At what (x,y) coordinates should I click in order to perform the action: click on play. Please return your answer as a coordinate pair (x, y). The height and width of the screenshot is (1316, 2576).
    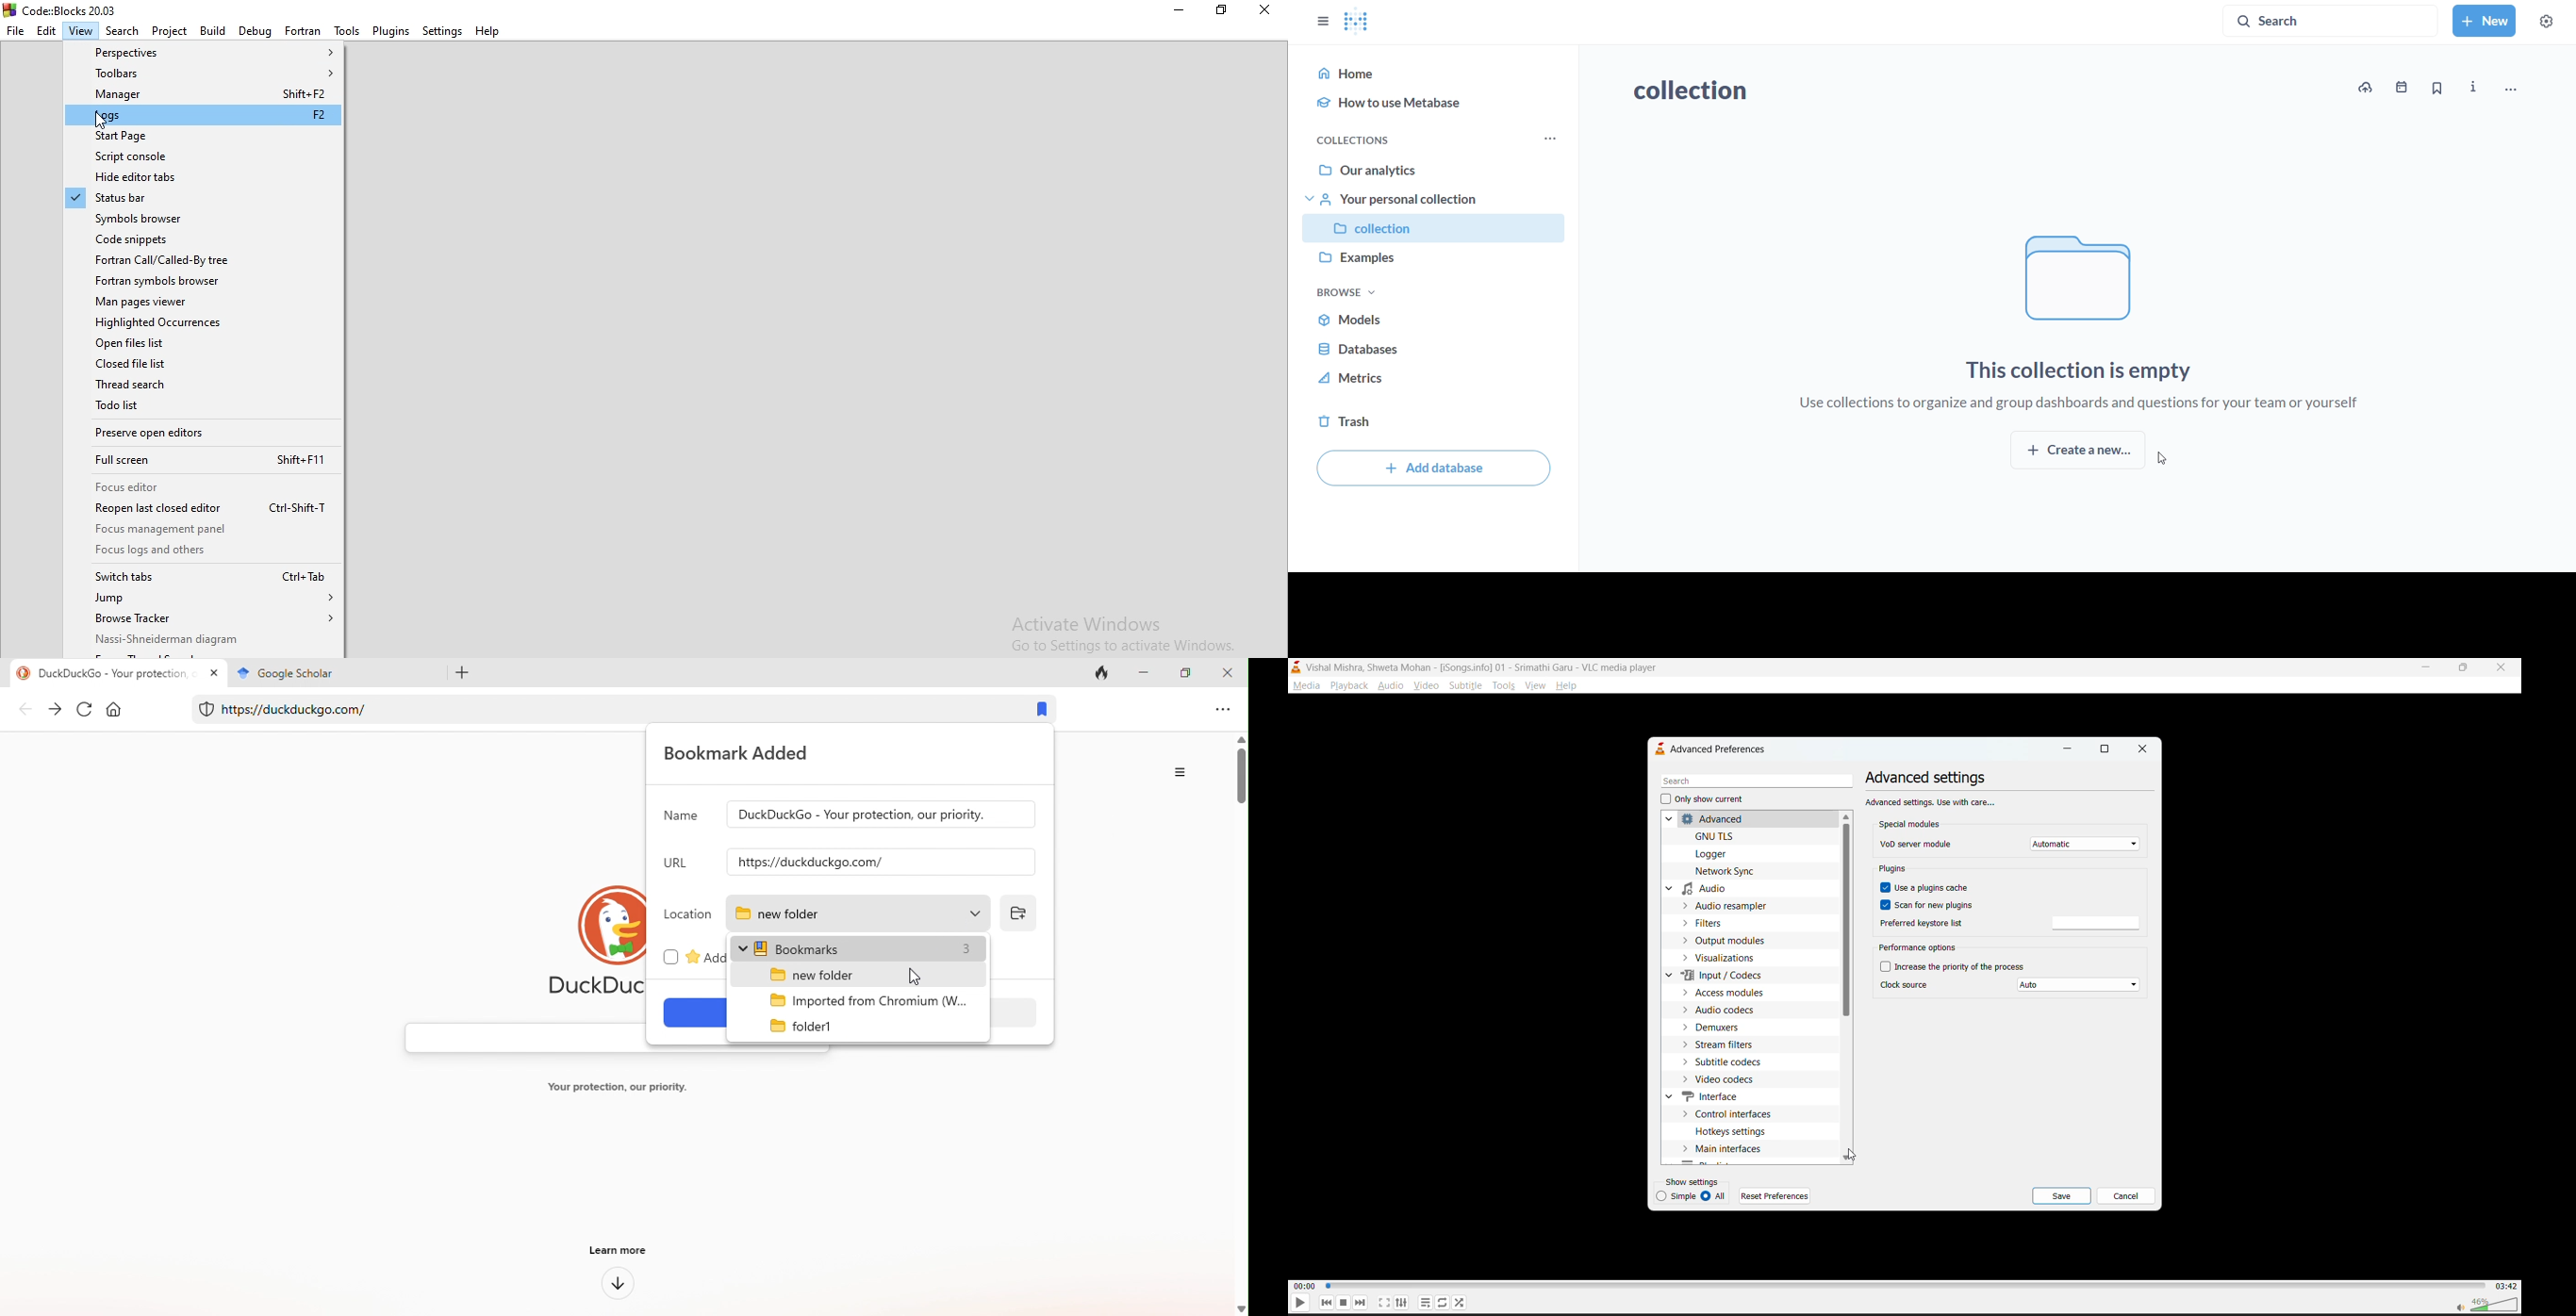
    Looking at the image, I should click on (1299, 1304).